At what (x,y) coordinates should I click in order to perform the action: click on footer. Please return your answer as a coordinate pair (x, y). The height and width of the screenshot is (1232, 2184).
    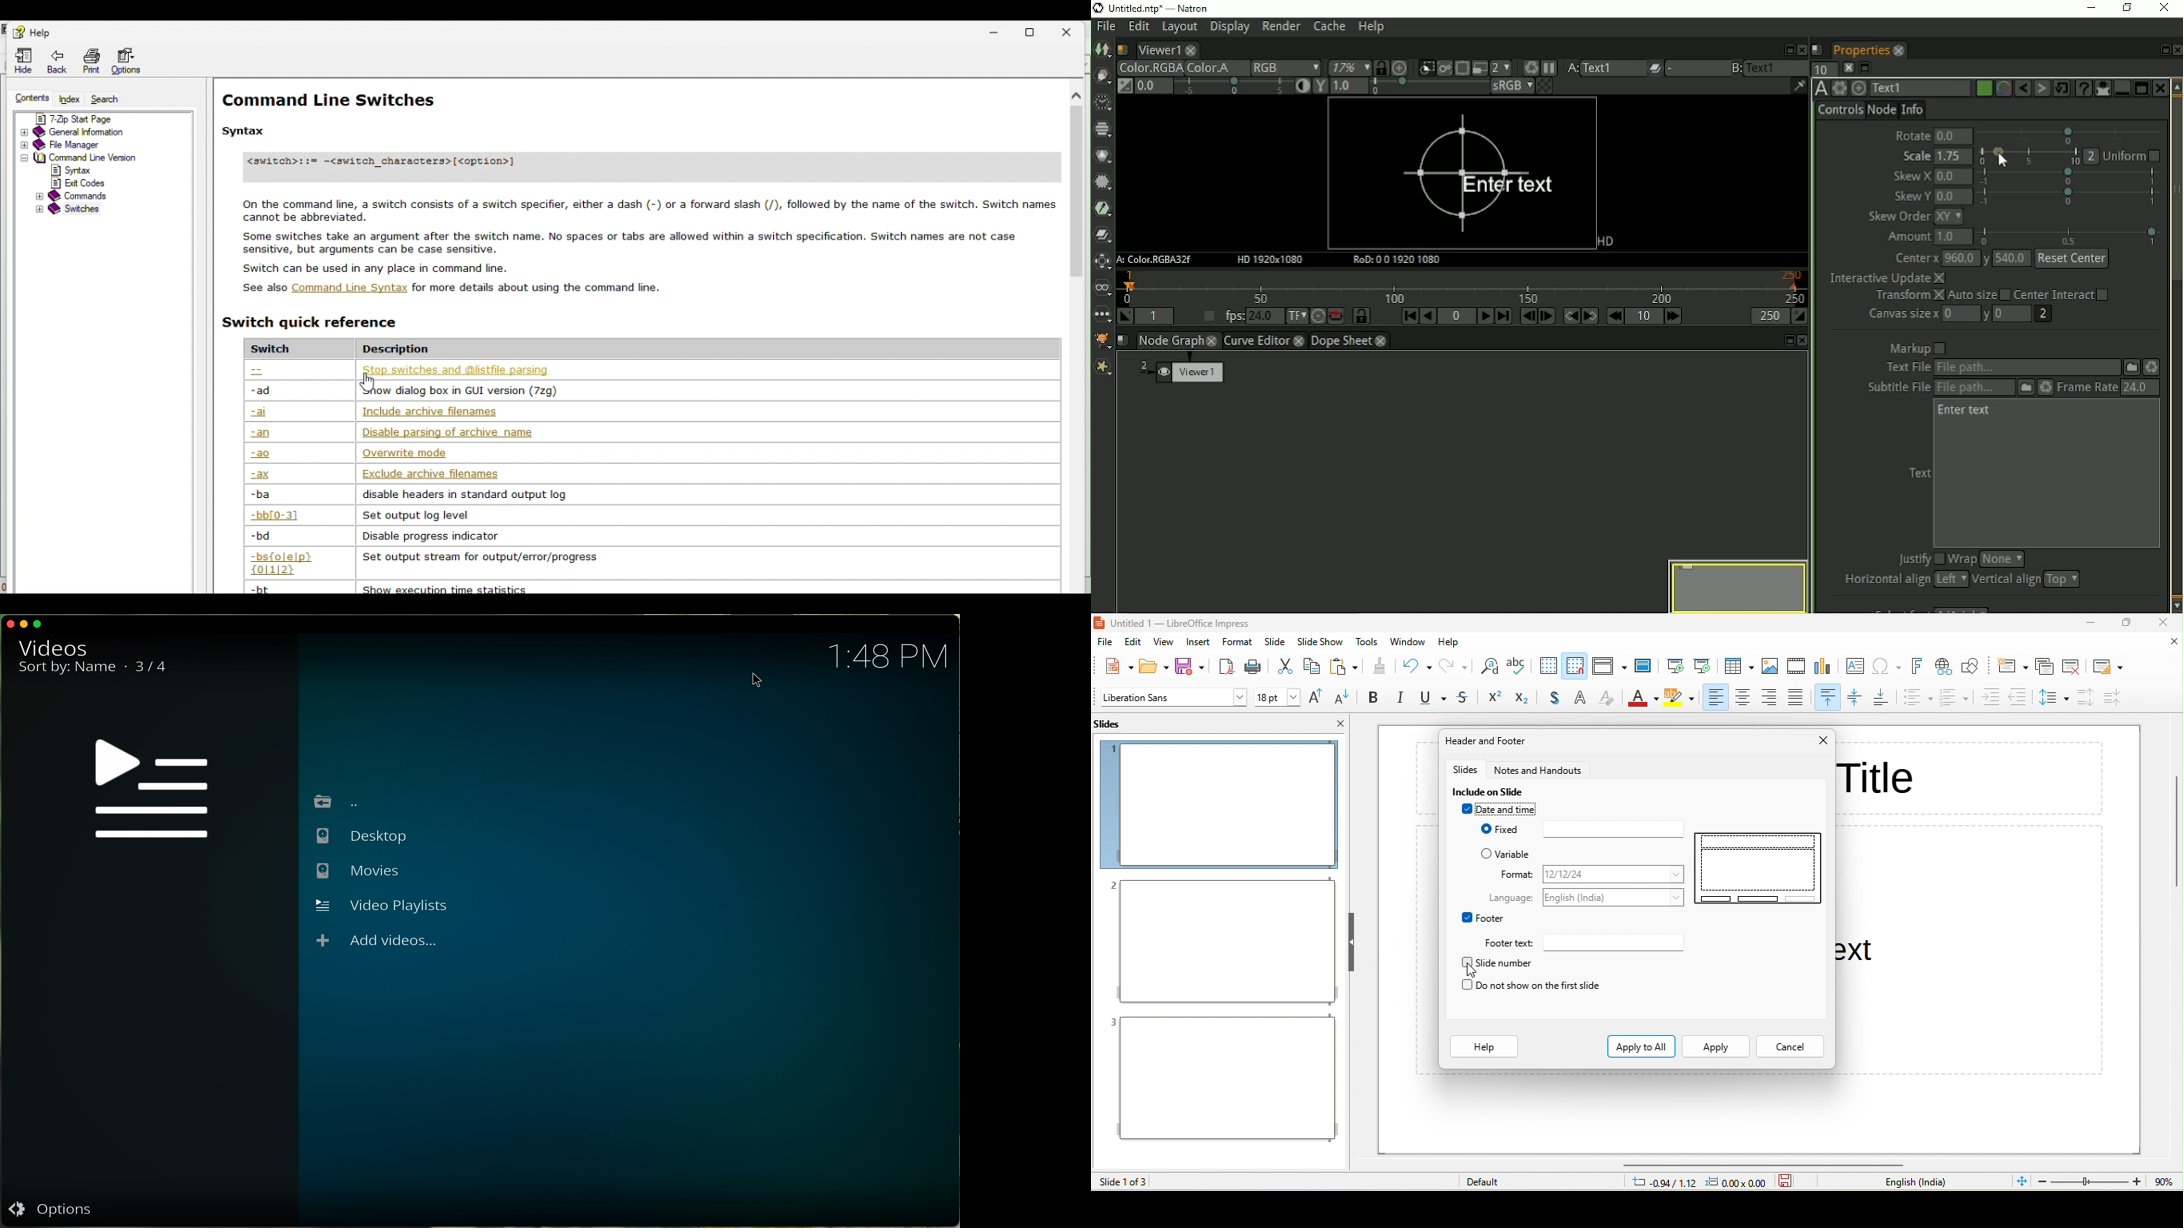
    Looking at the image, I should click on (1491, 918).